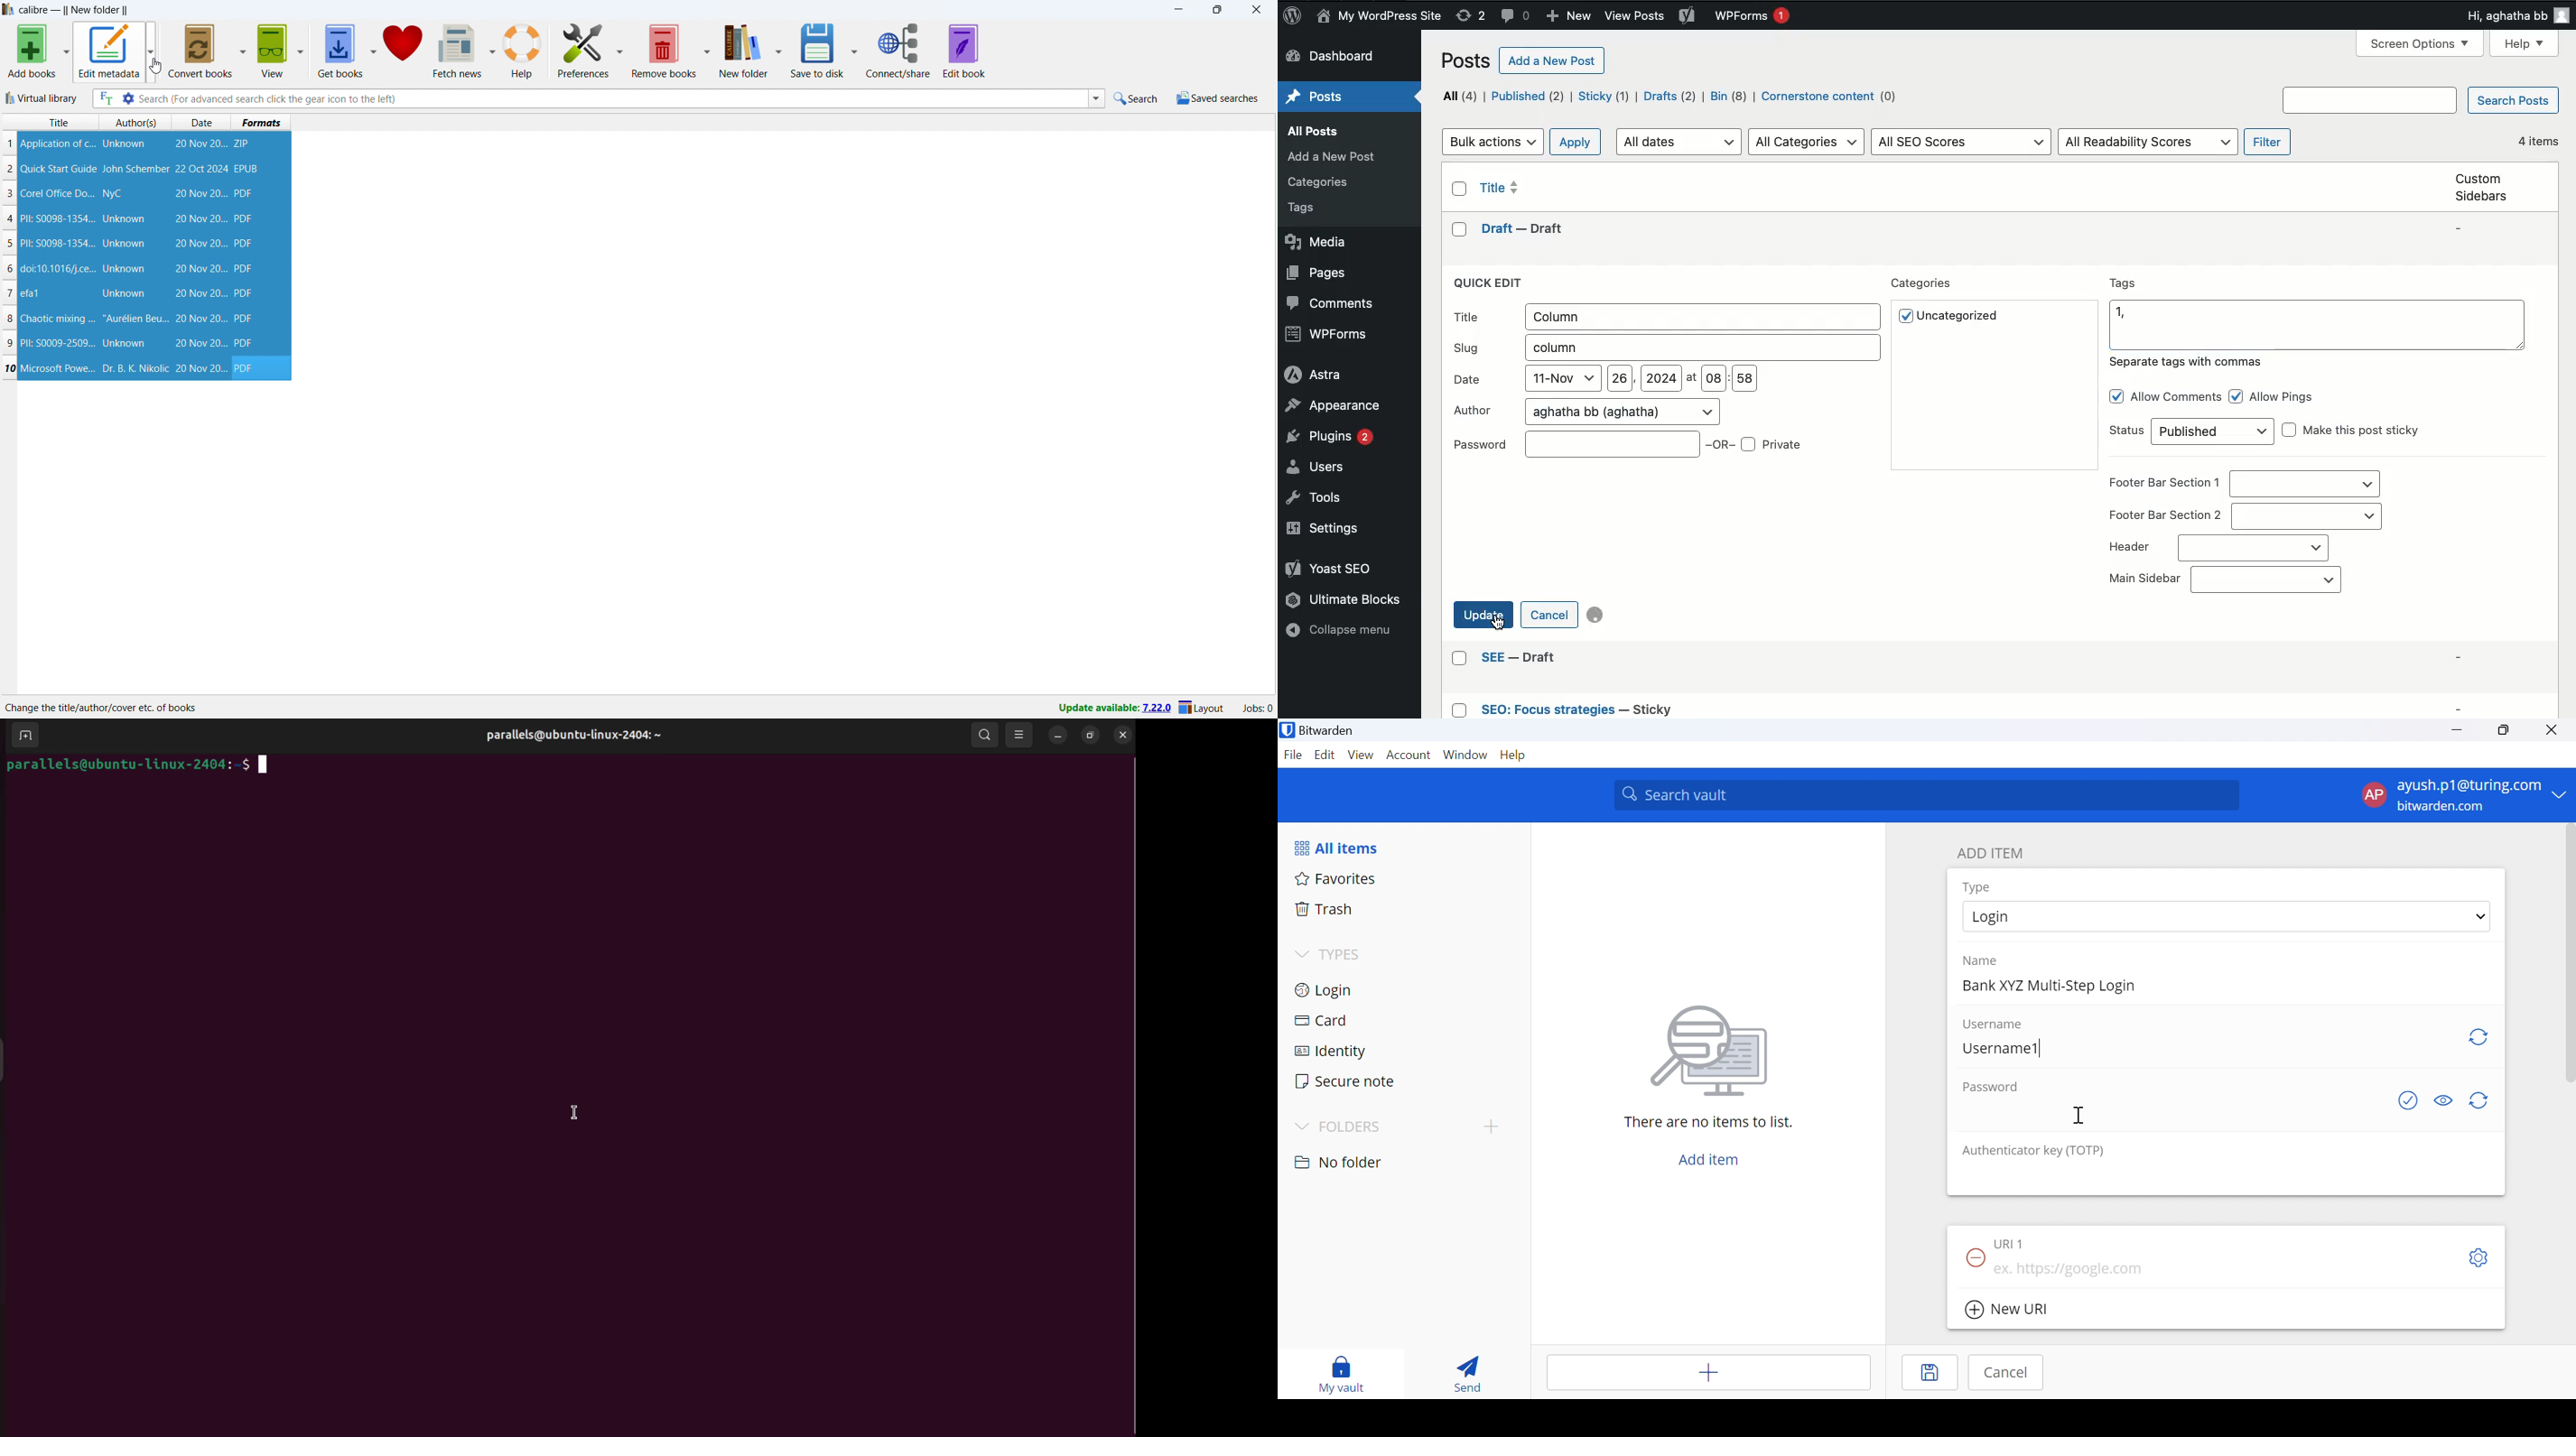  Describe the element at coordinates (1671, 97) in the screenshot. I see `Drafts` at that location.